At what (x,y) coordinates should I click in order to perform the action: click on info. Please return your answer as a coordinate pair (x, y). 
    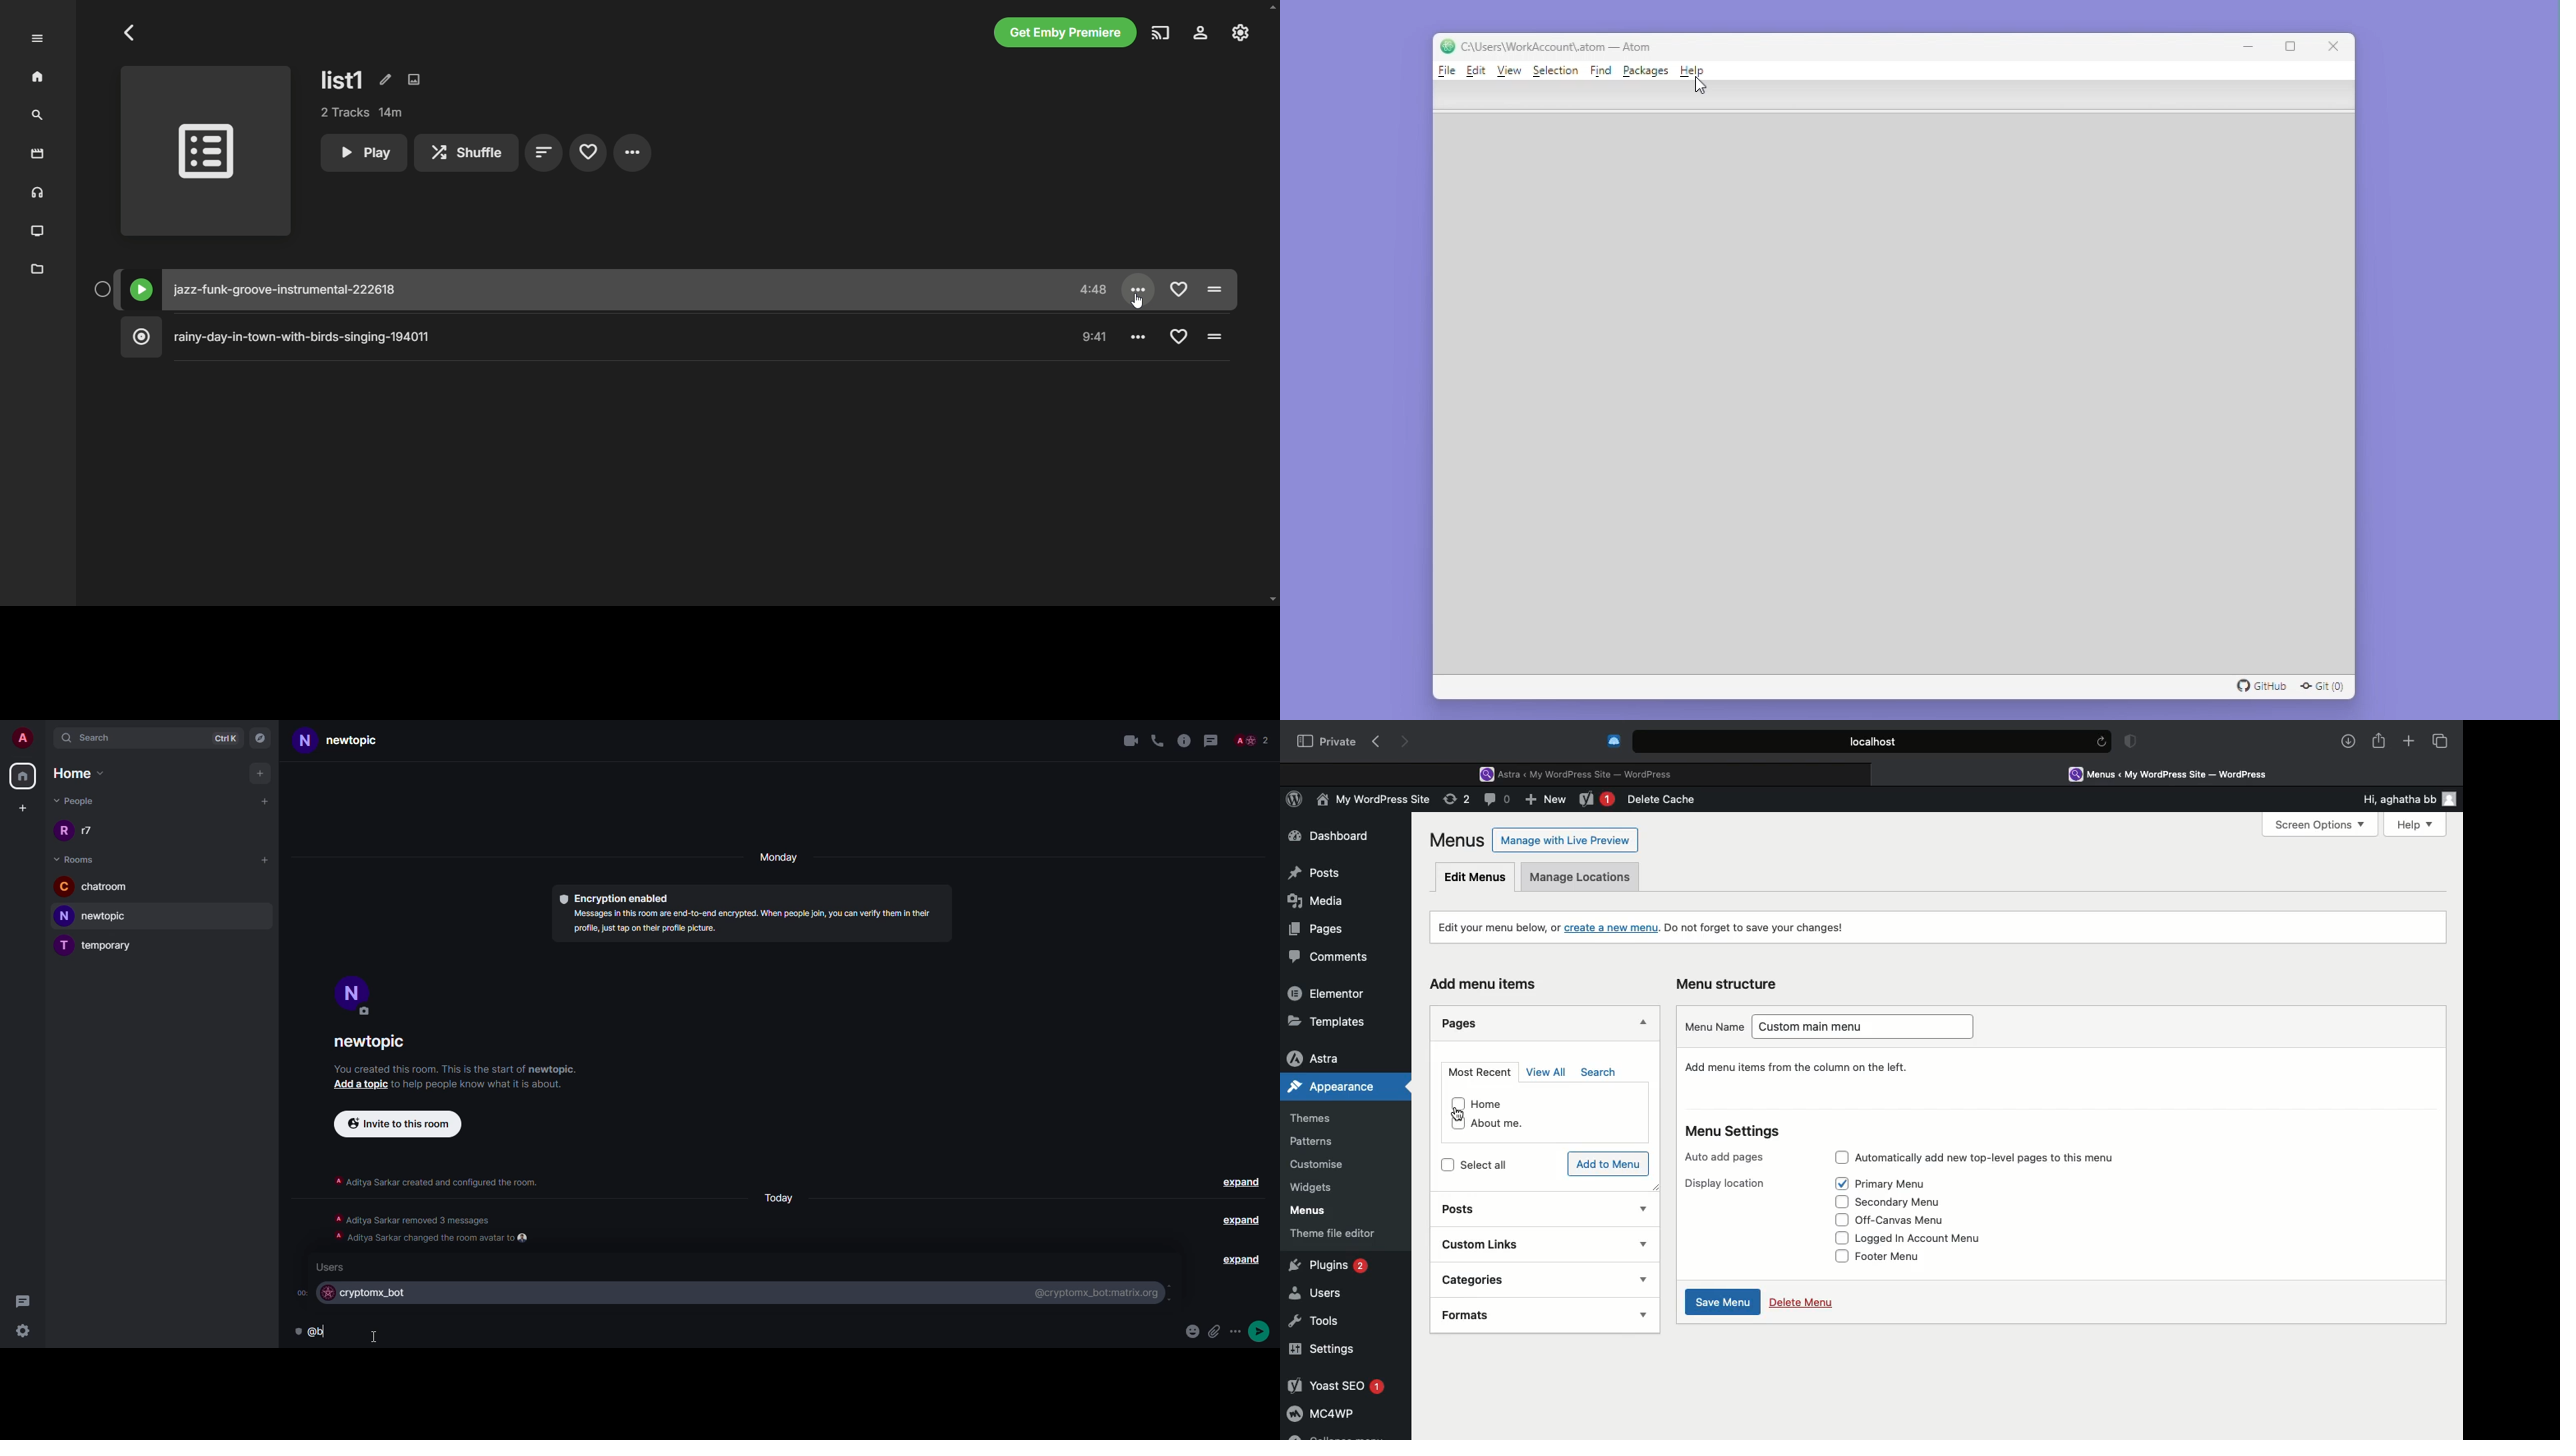
    Looking at the image, I should click on (1184, 739).